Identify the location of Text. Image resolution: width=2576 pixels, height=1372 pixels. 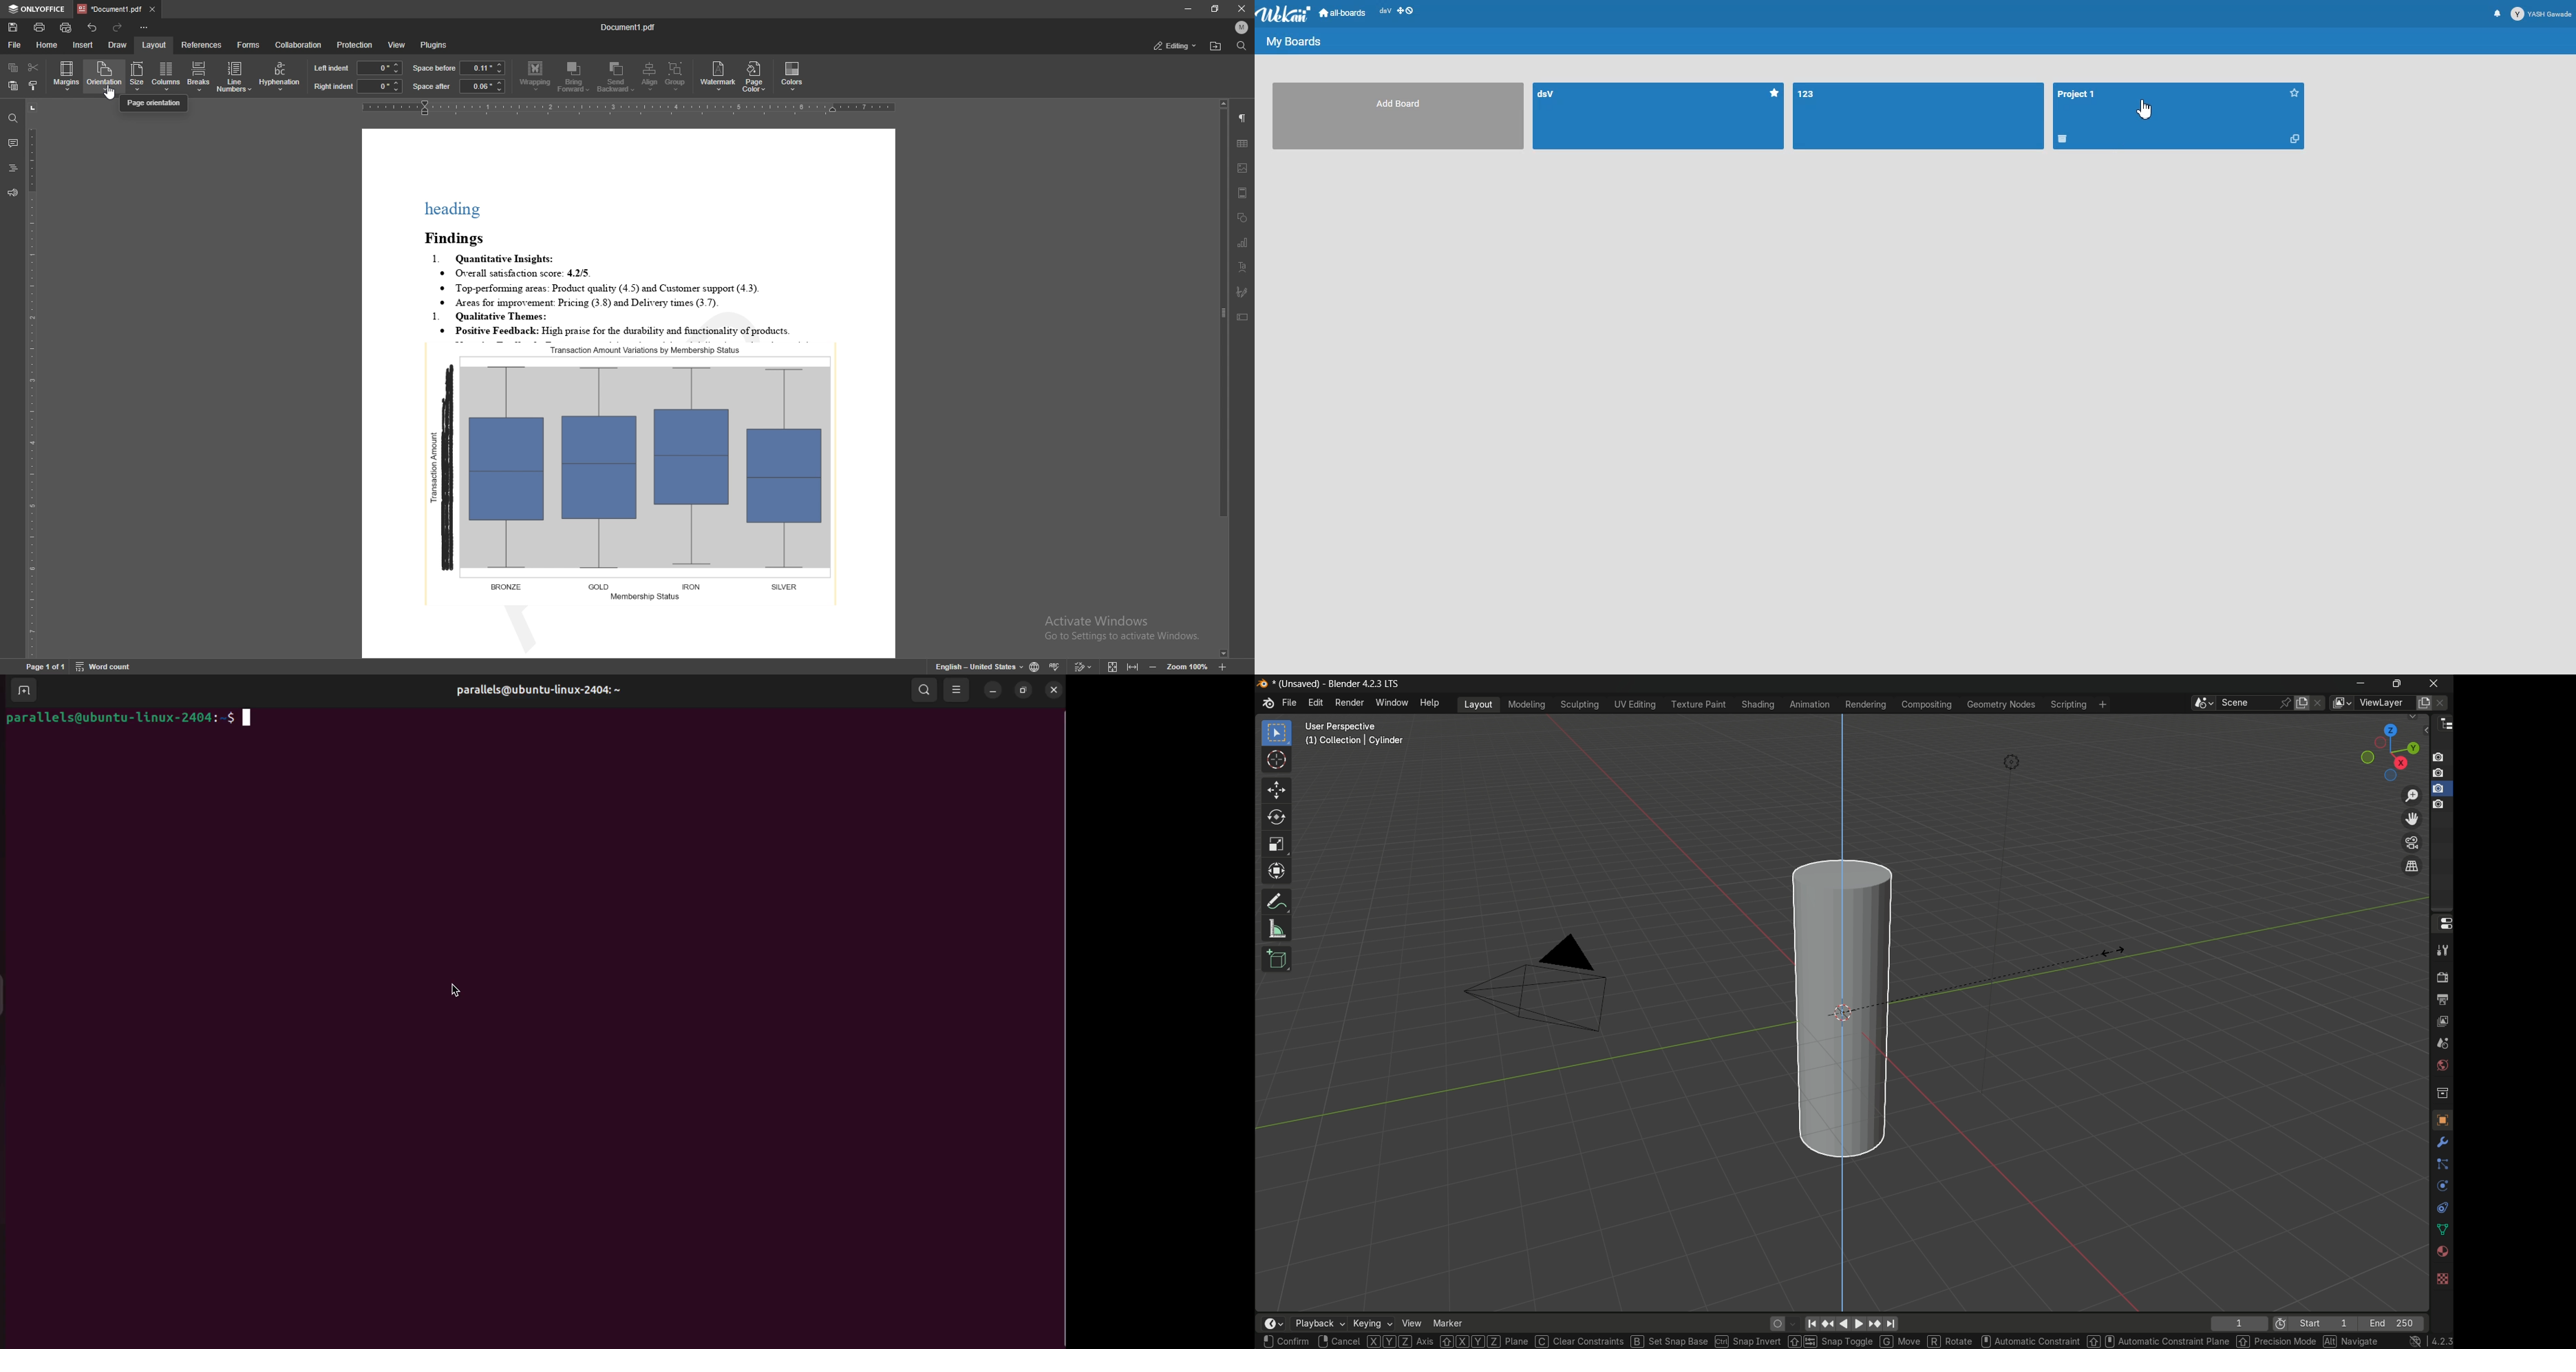
(1293, 39).